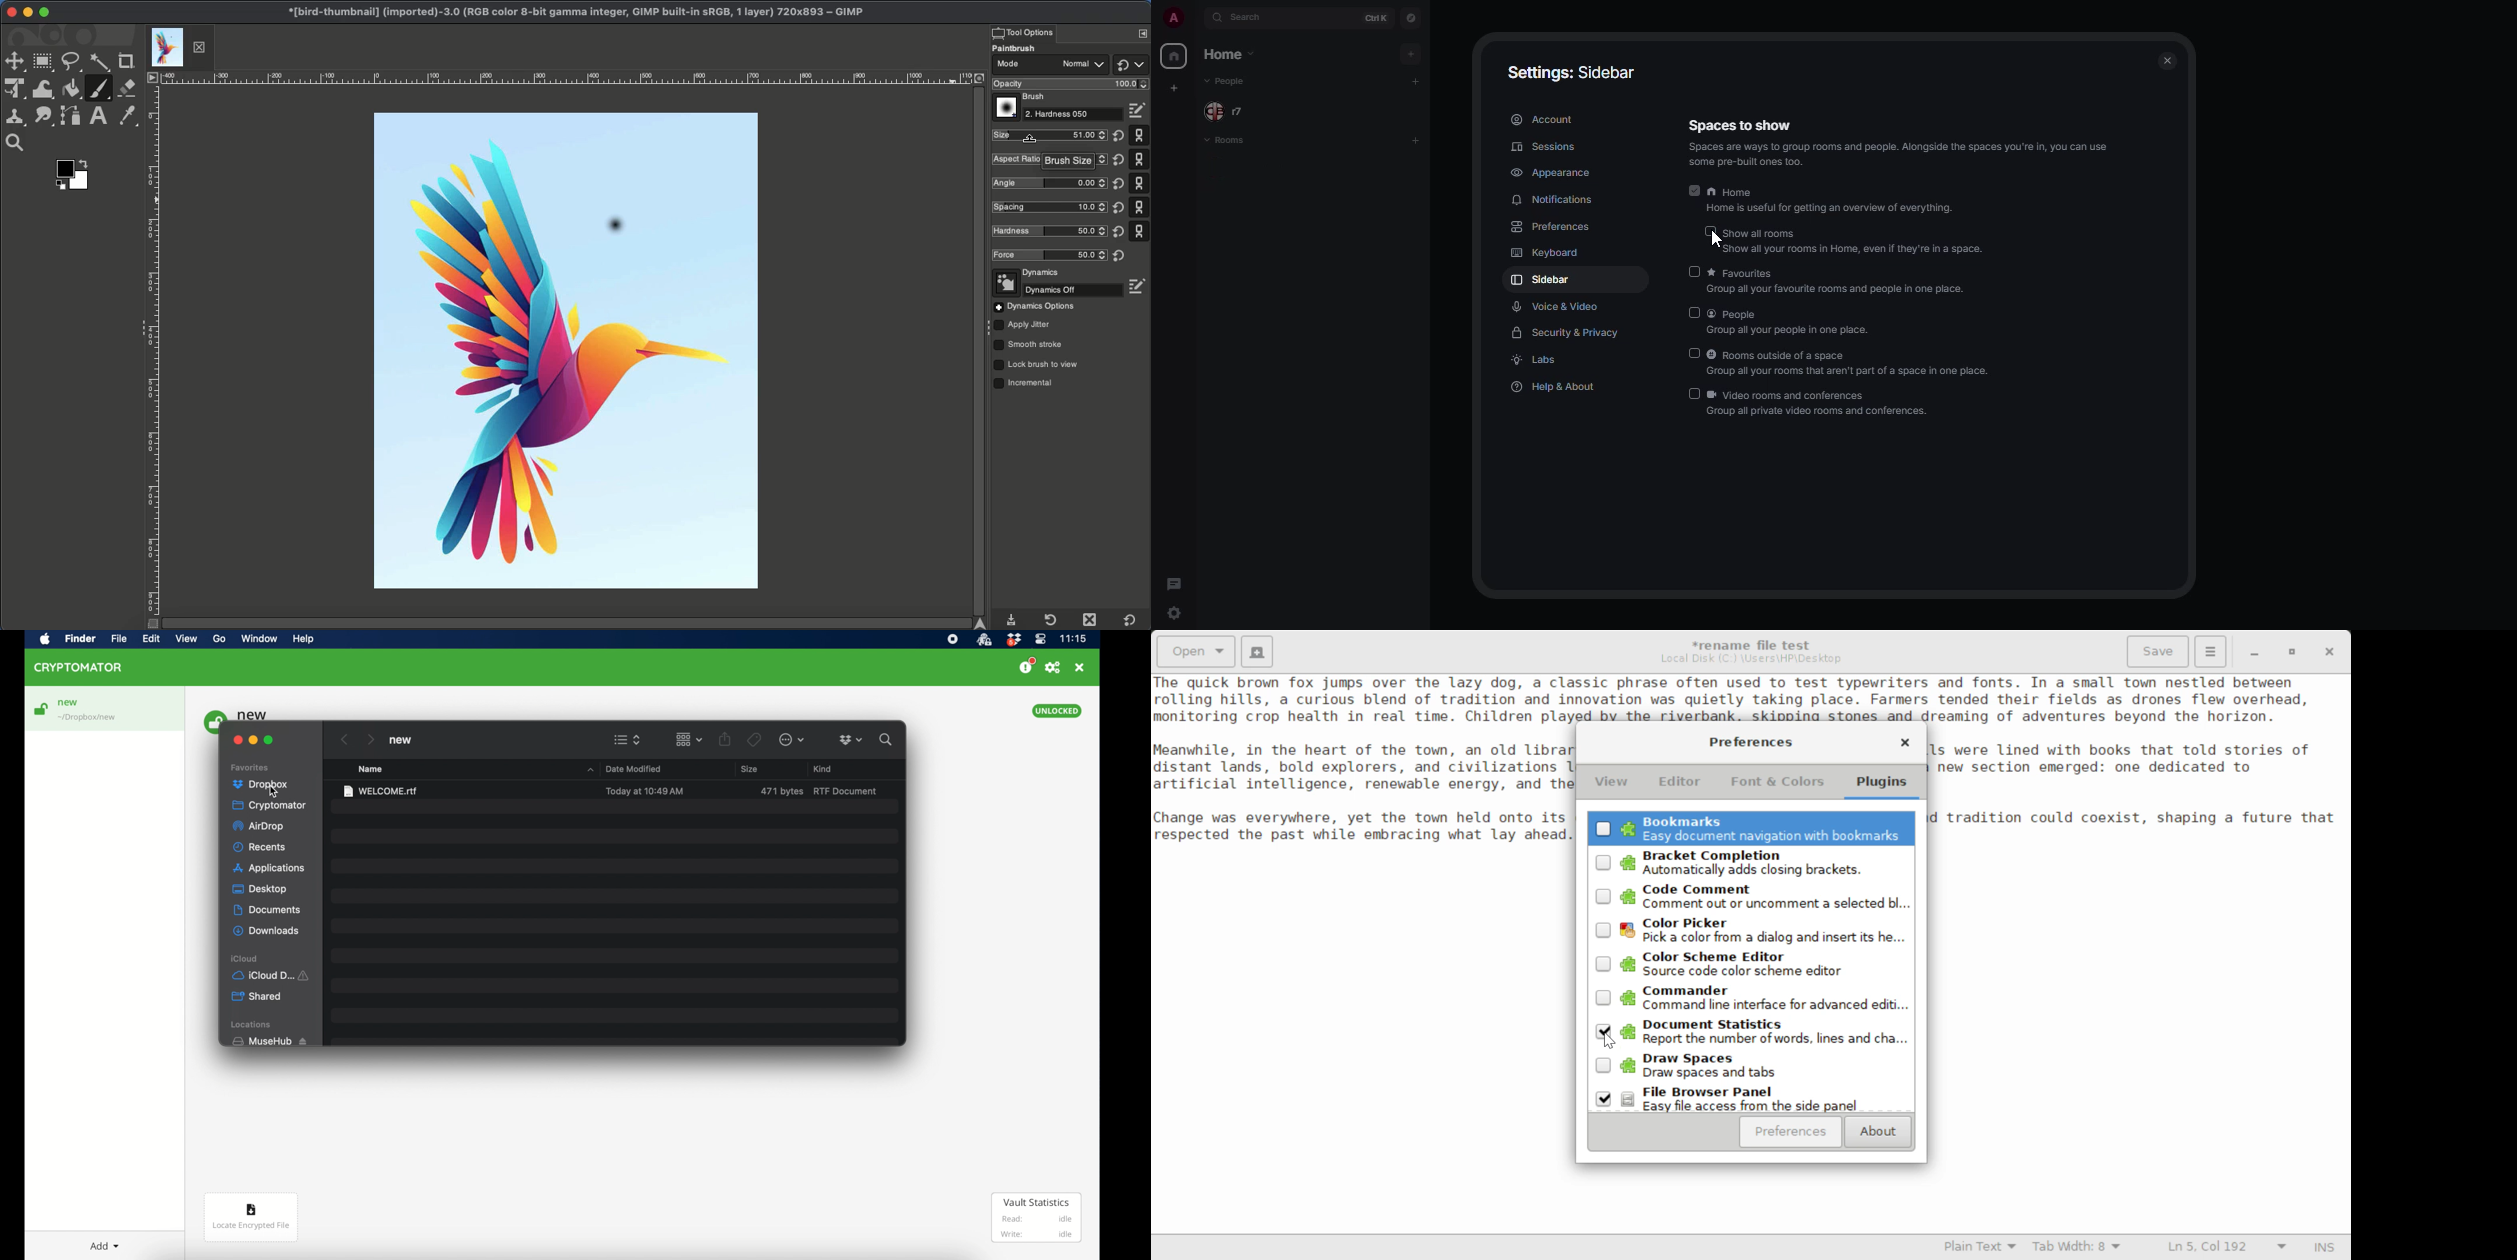  I want to click on Minimize, so click(27, 12).